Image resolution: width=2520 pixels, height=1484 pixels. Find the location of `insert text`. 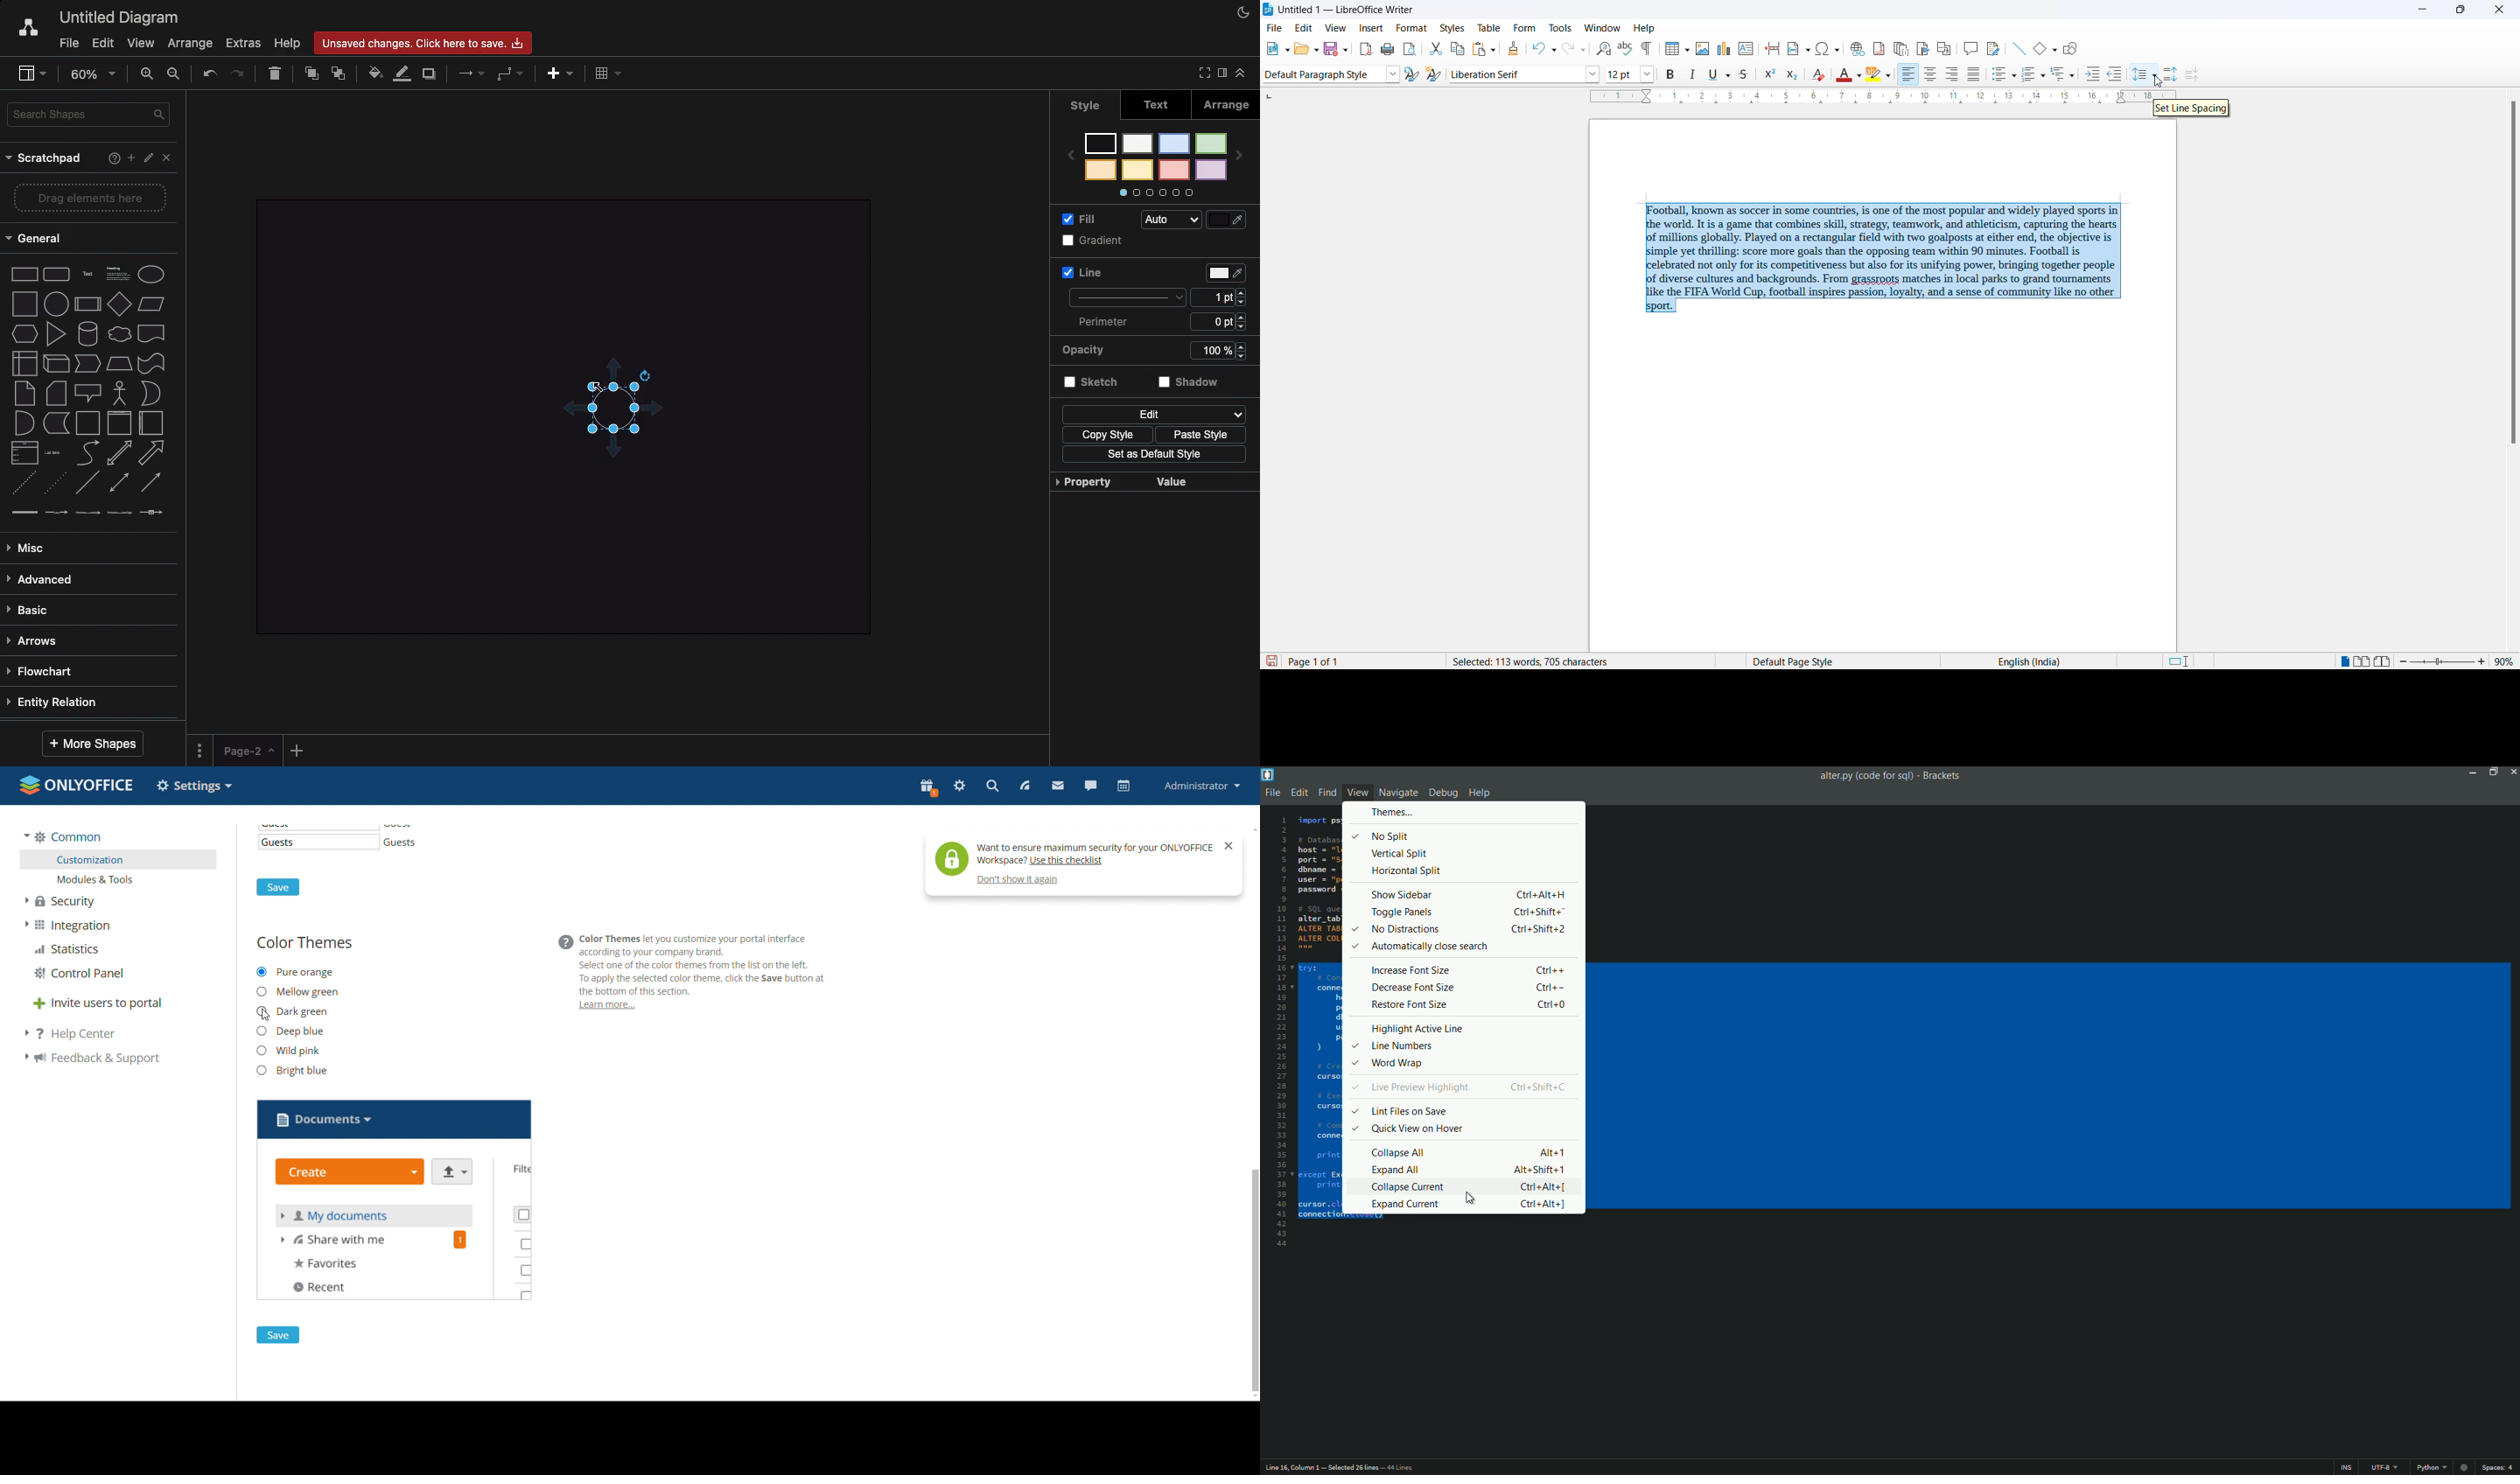

insert text is located at coordinates (1746, 49).